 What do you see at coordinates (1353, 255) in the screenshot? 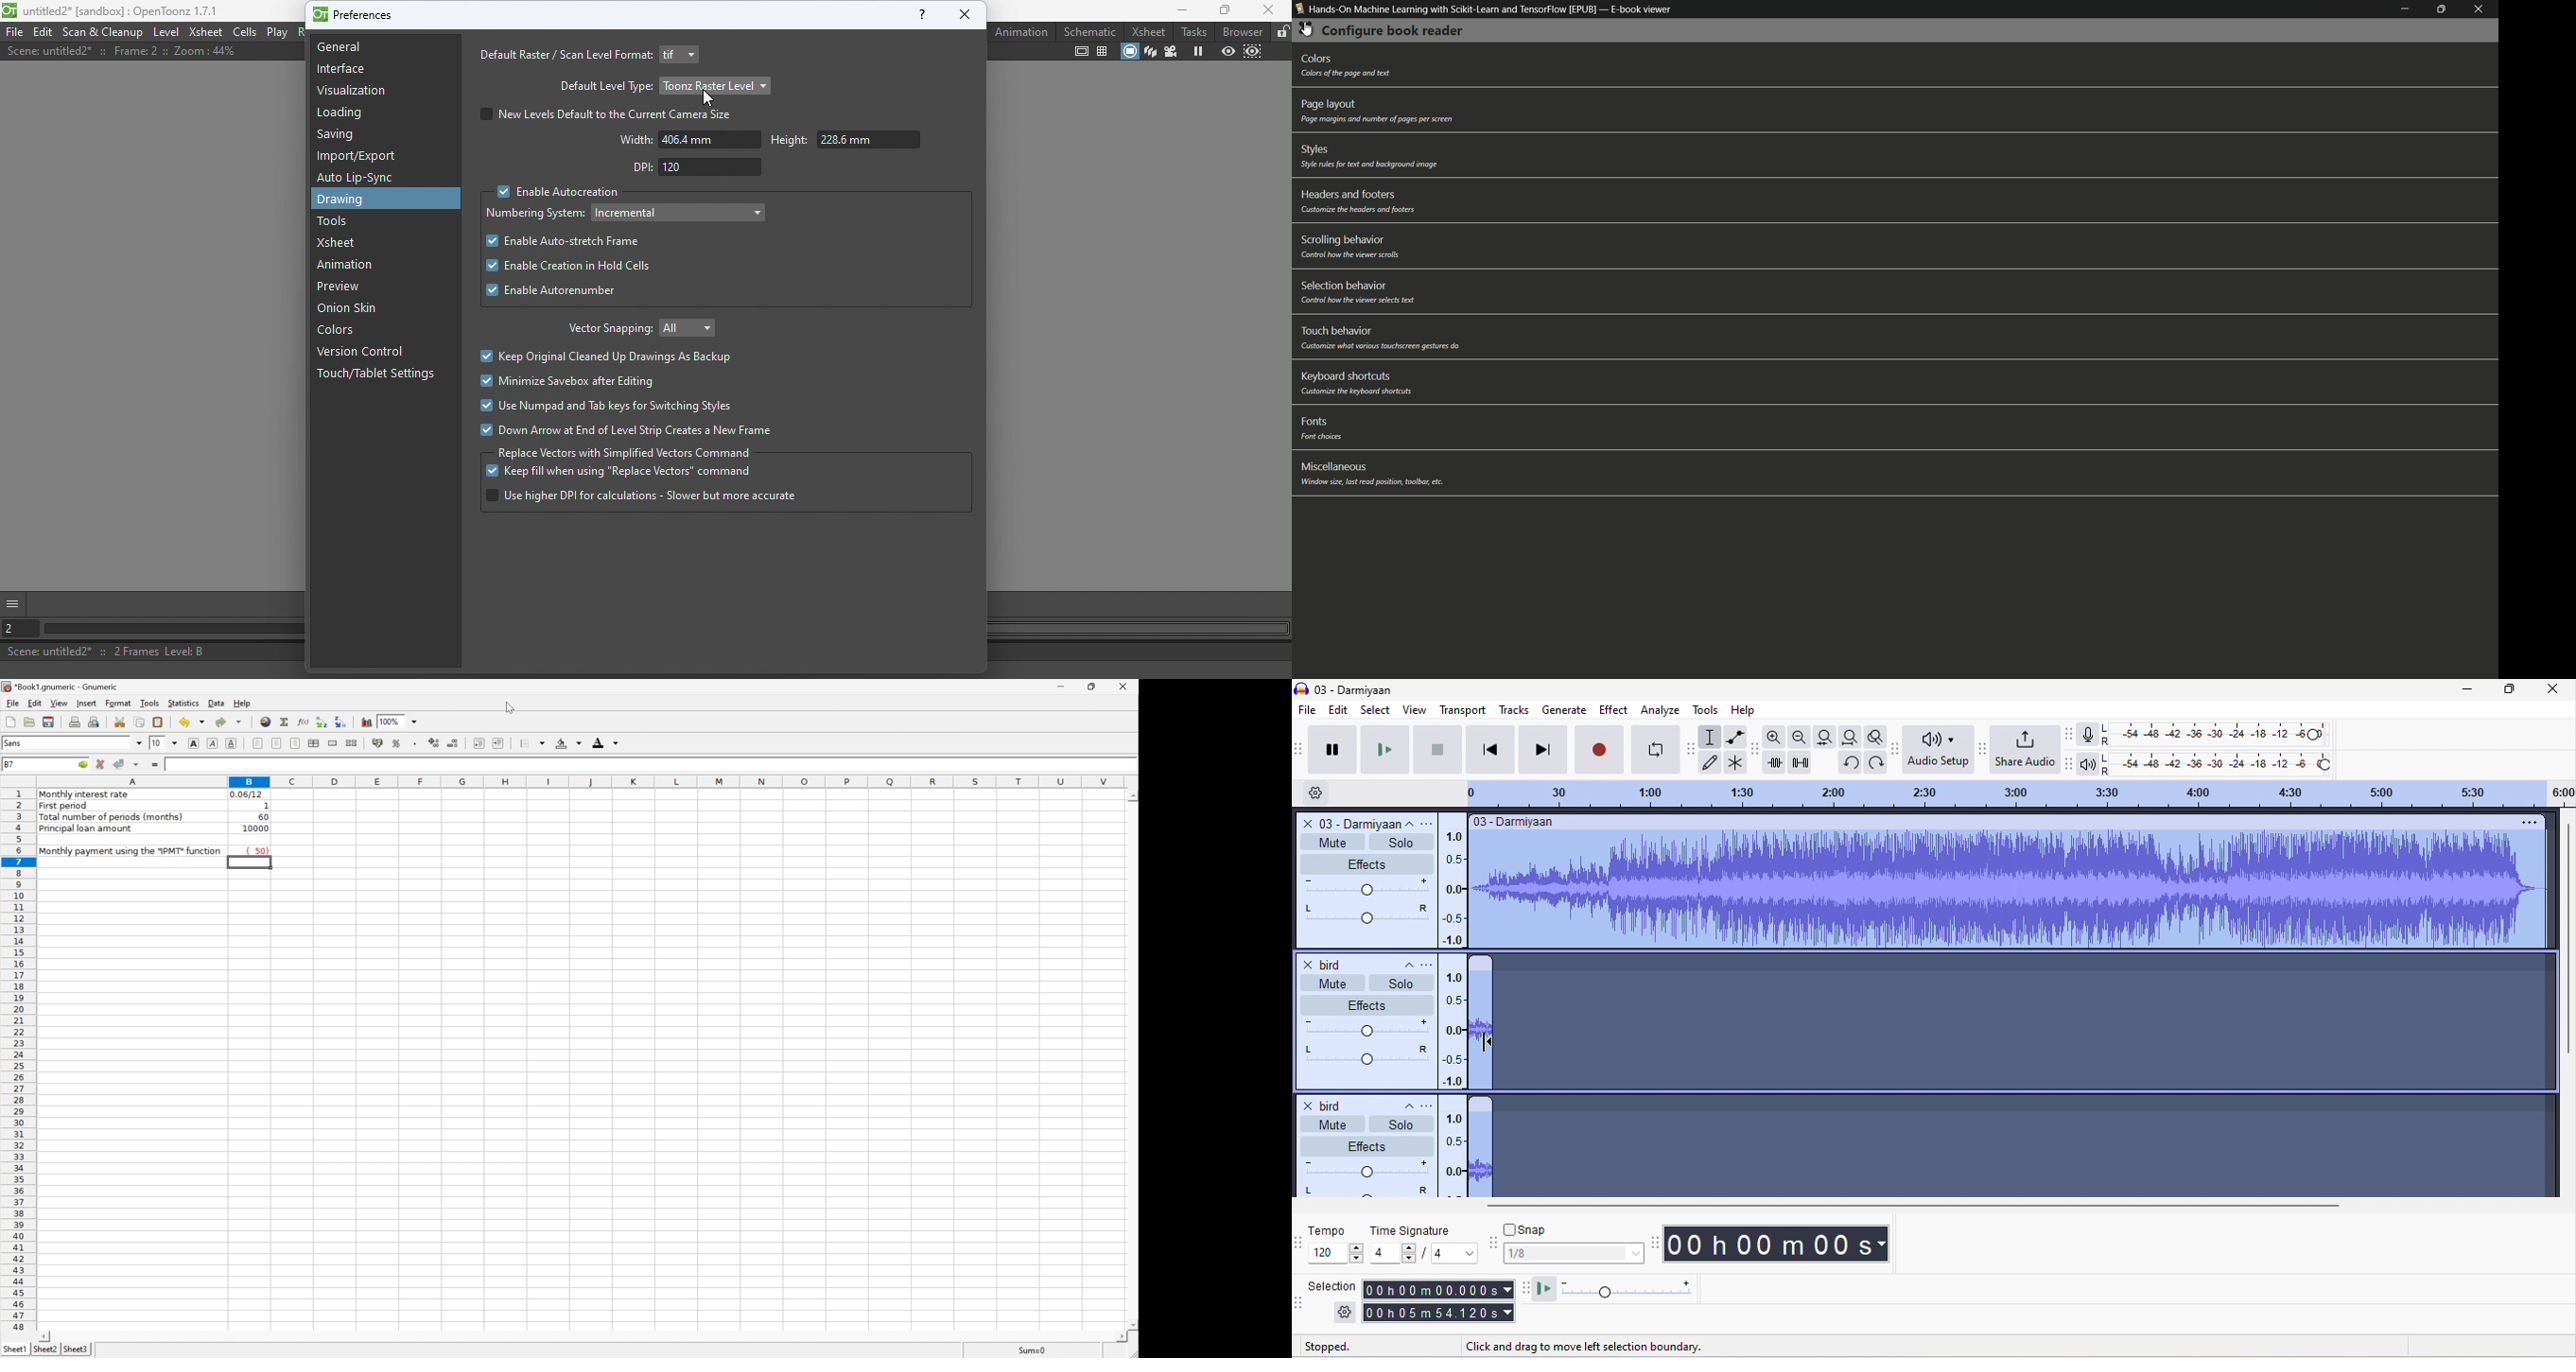
I see `text` at bounding box center [1353, 255].